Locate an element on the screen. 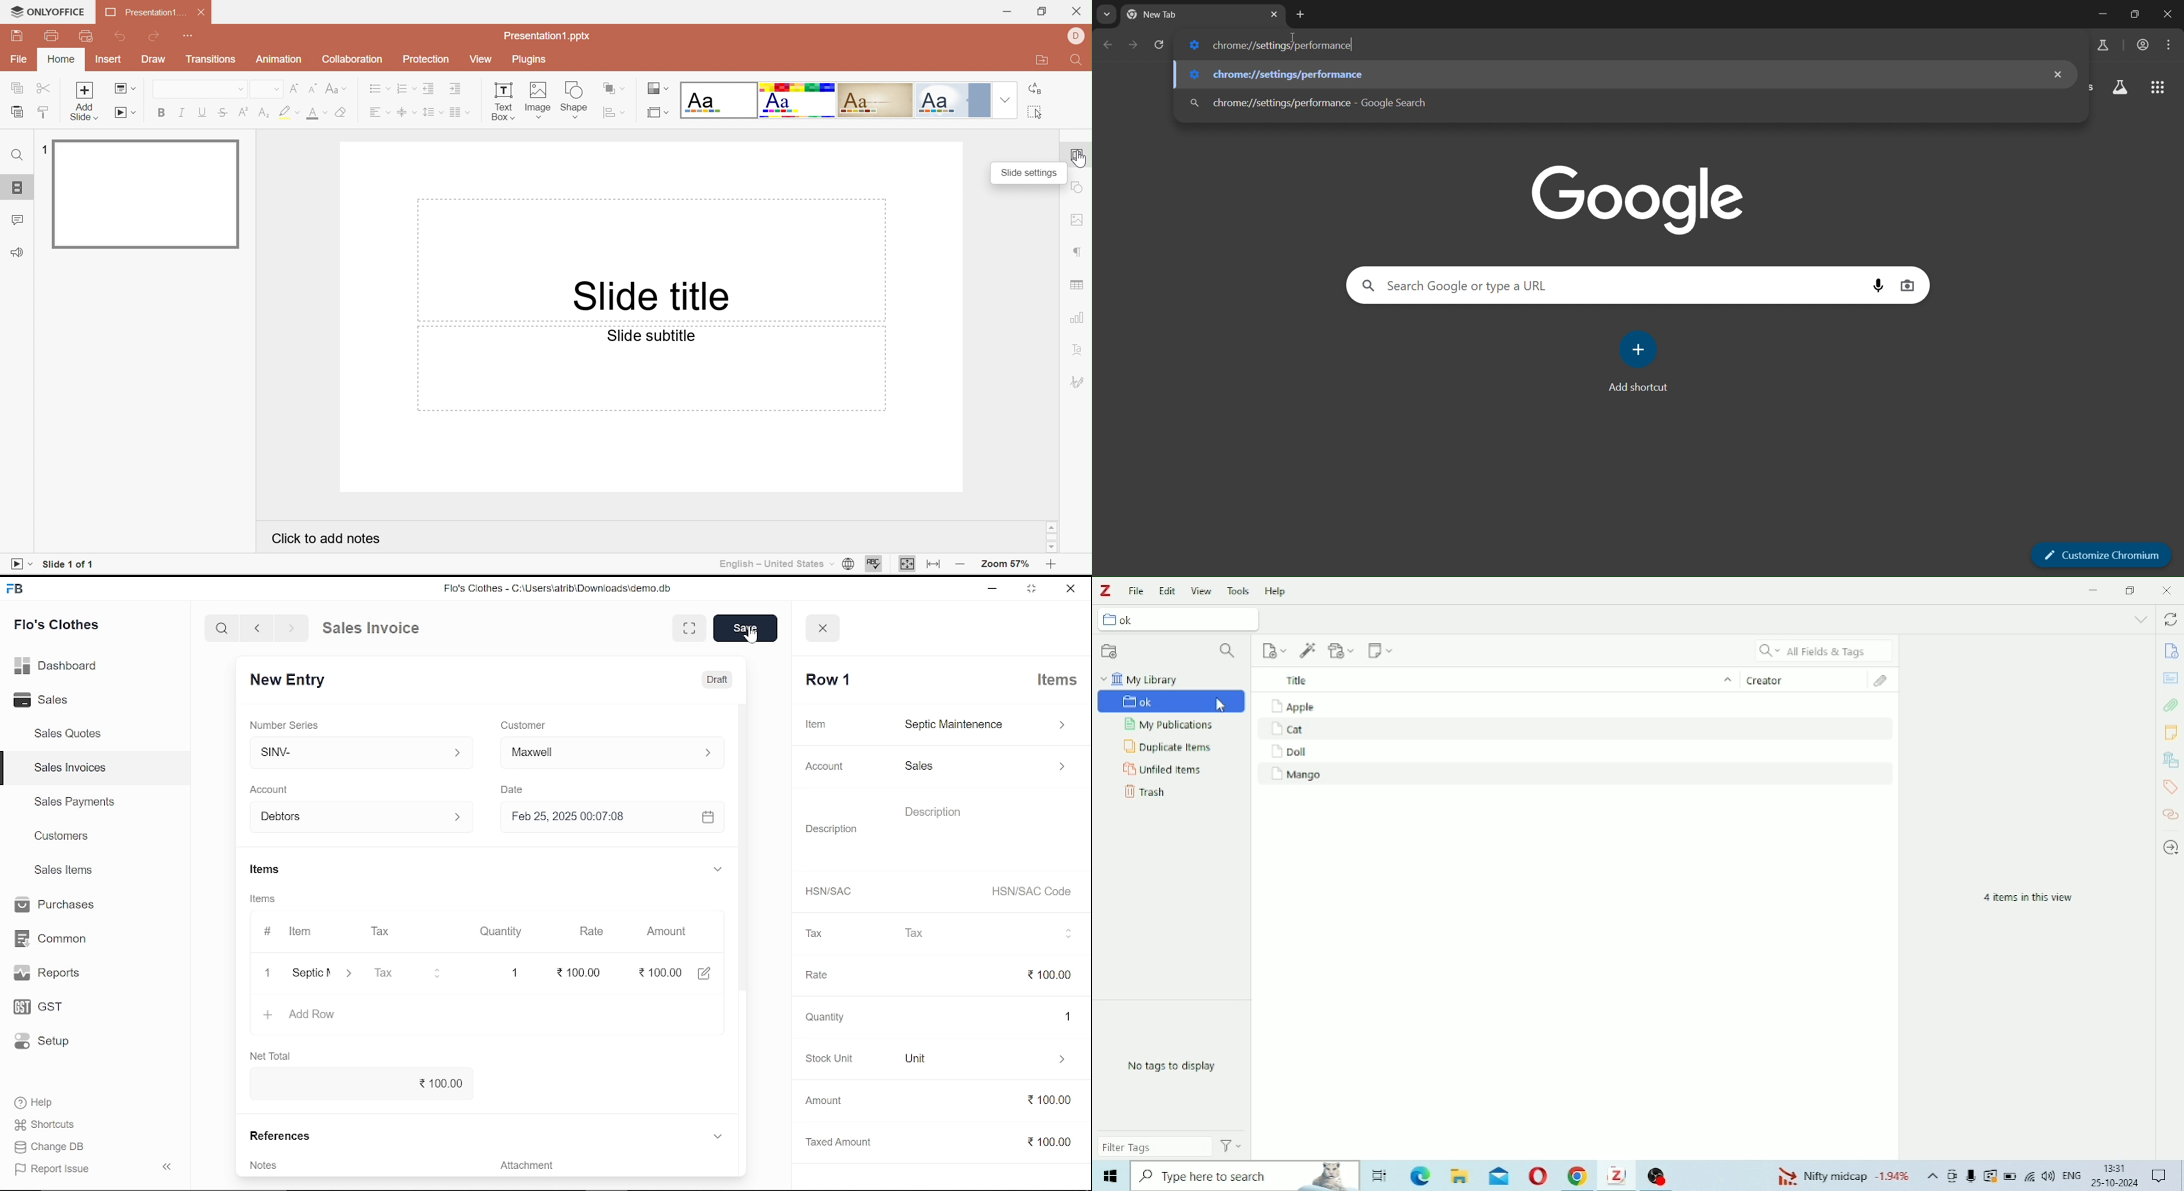  ok is located at coordinates (1179, 618).